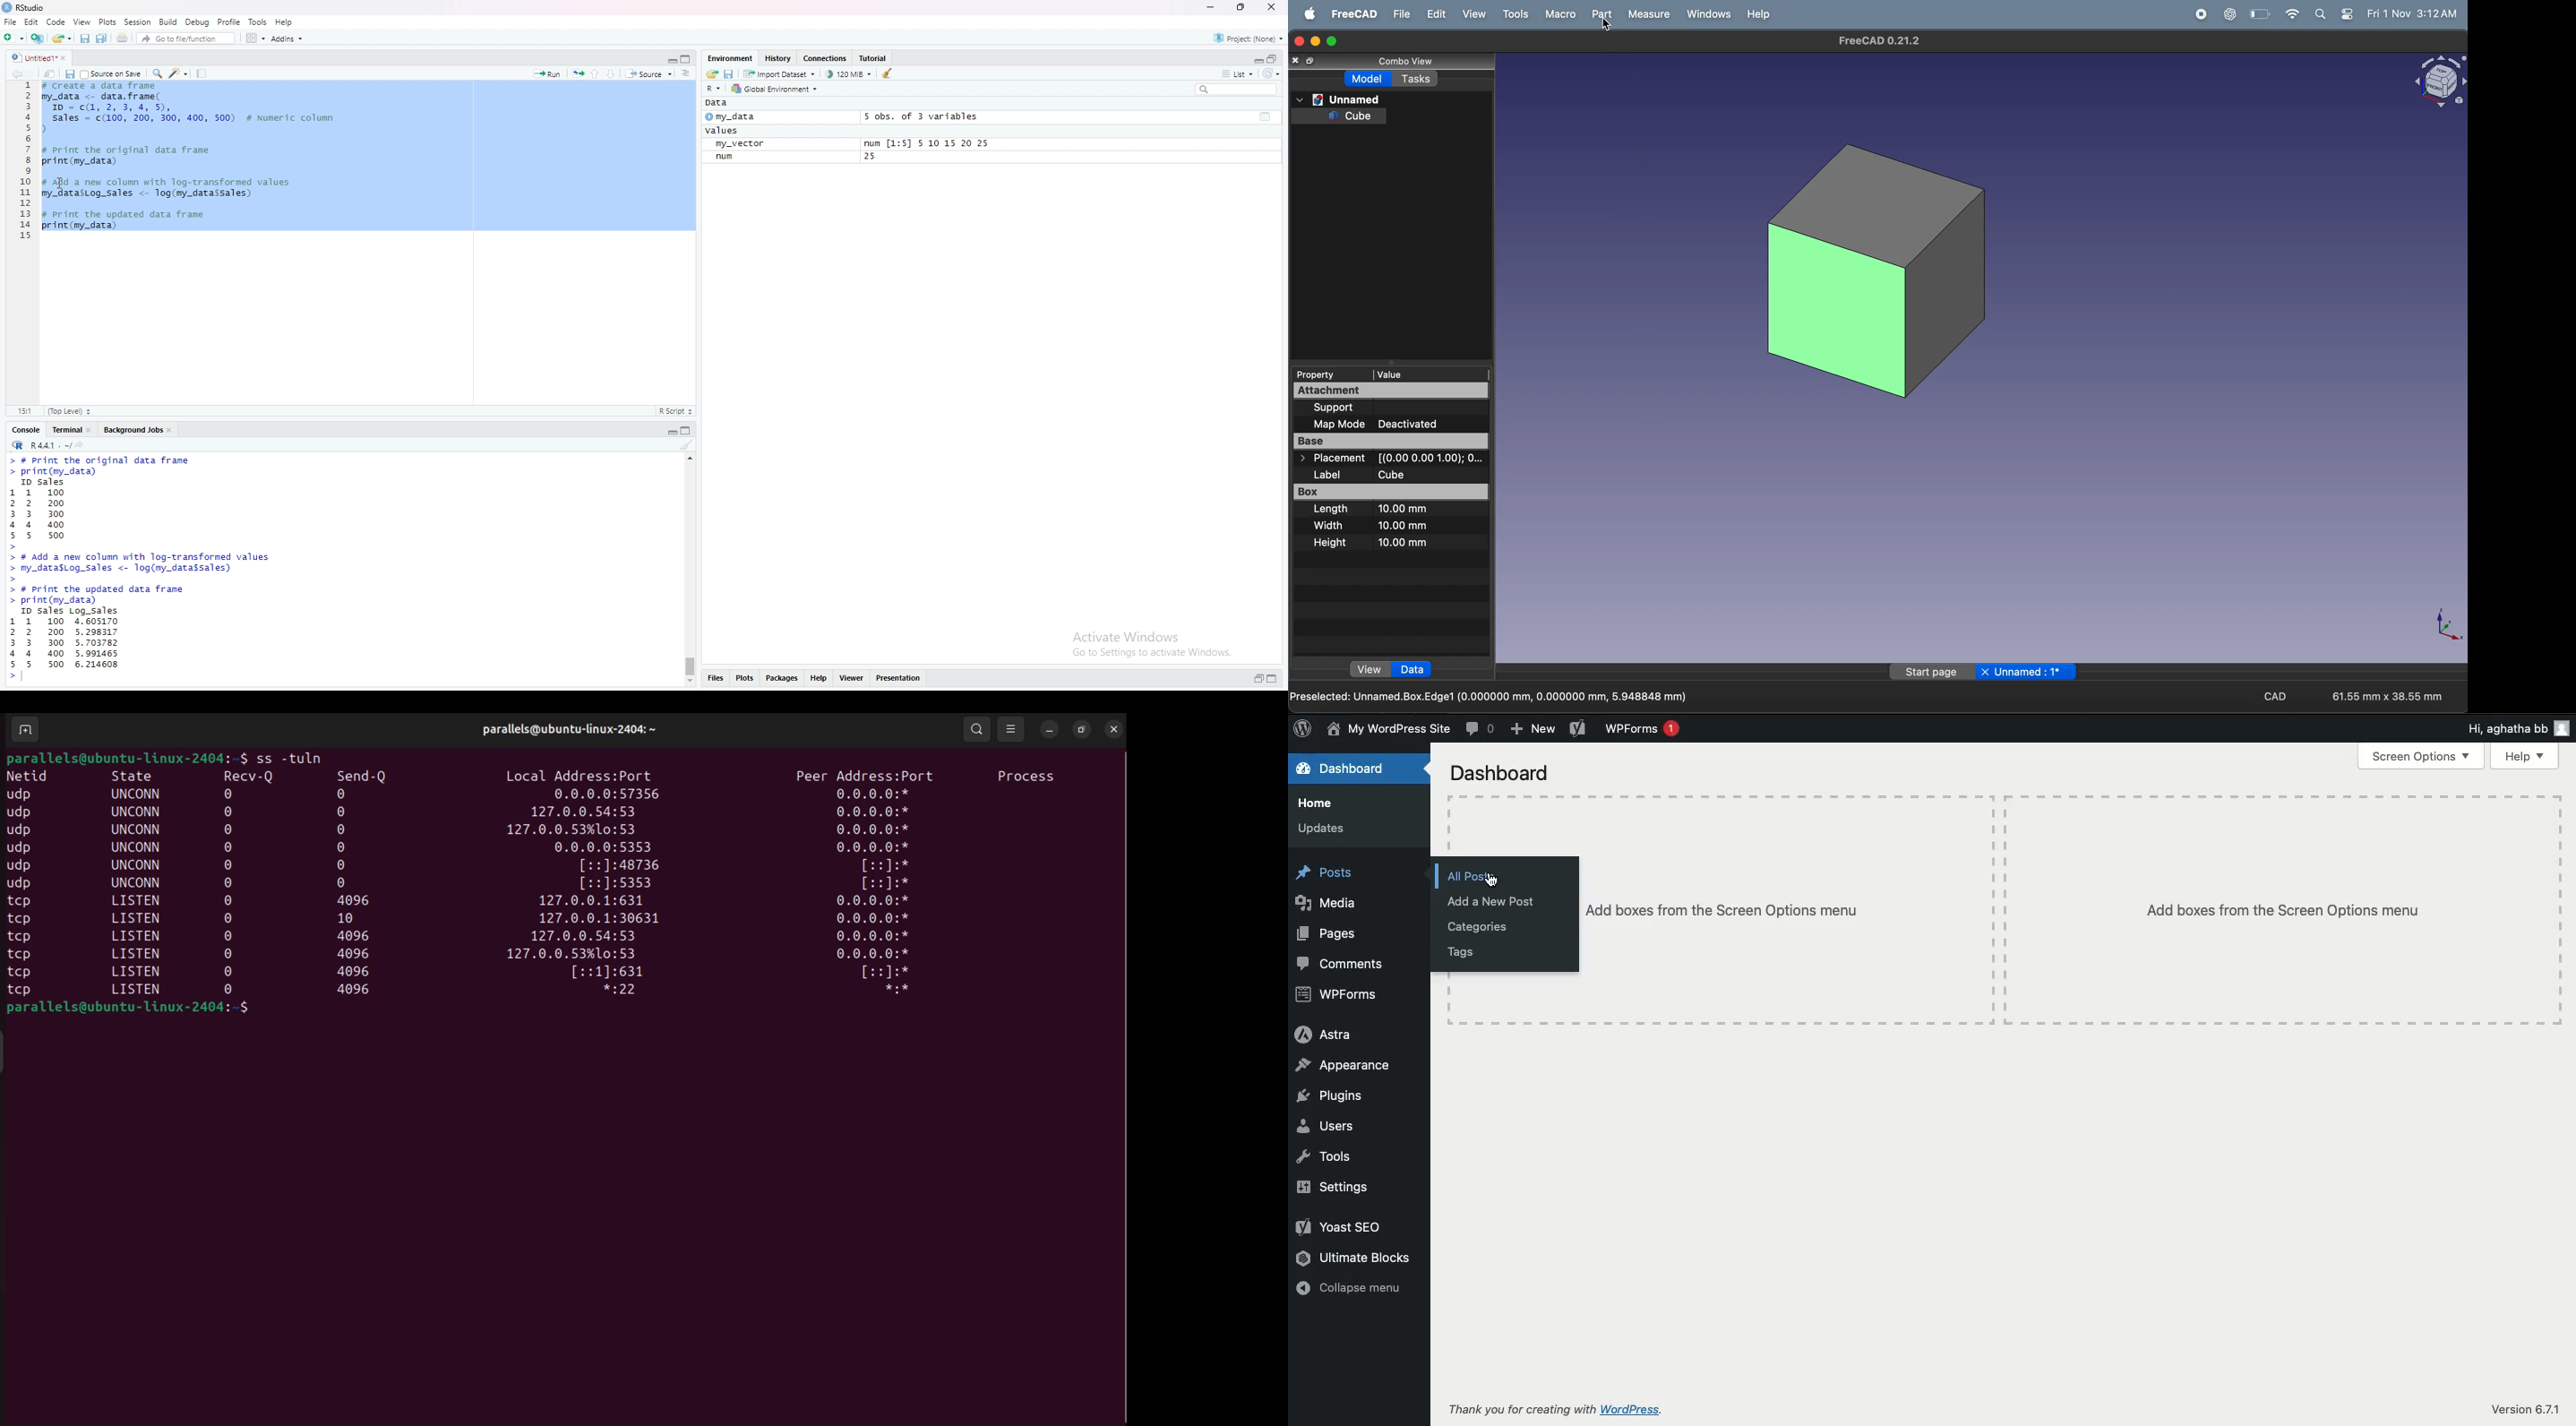 Image resolution: width=2576 pixels, height=1428 pixels. I want to click on 0, so click(348, 794).